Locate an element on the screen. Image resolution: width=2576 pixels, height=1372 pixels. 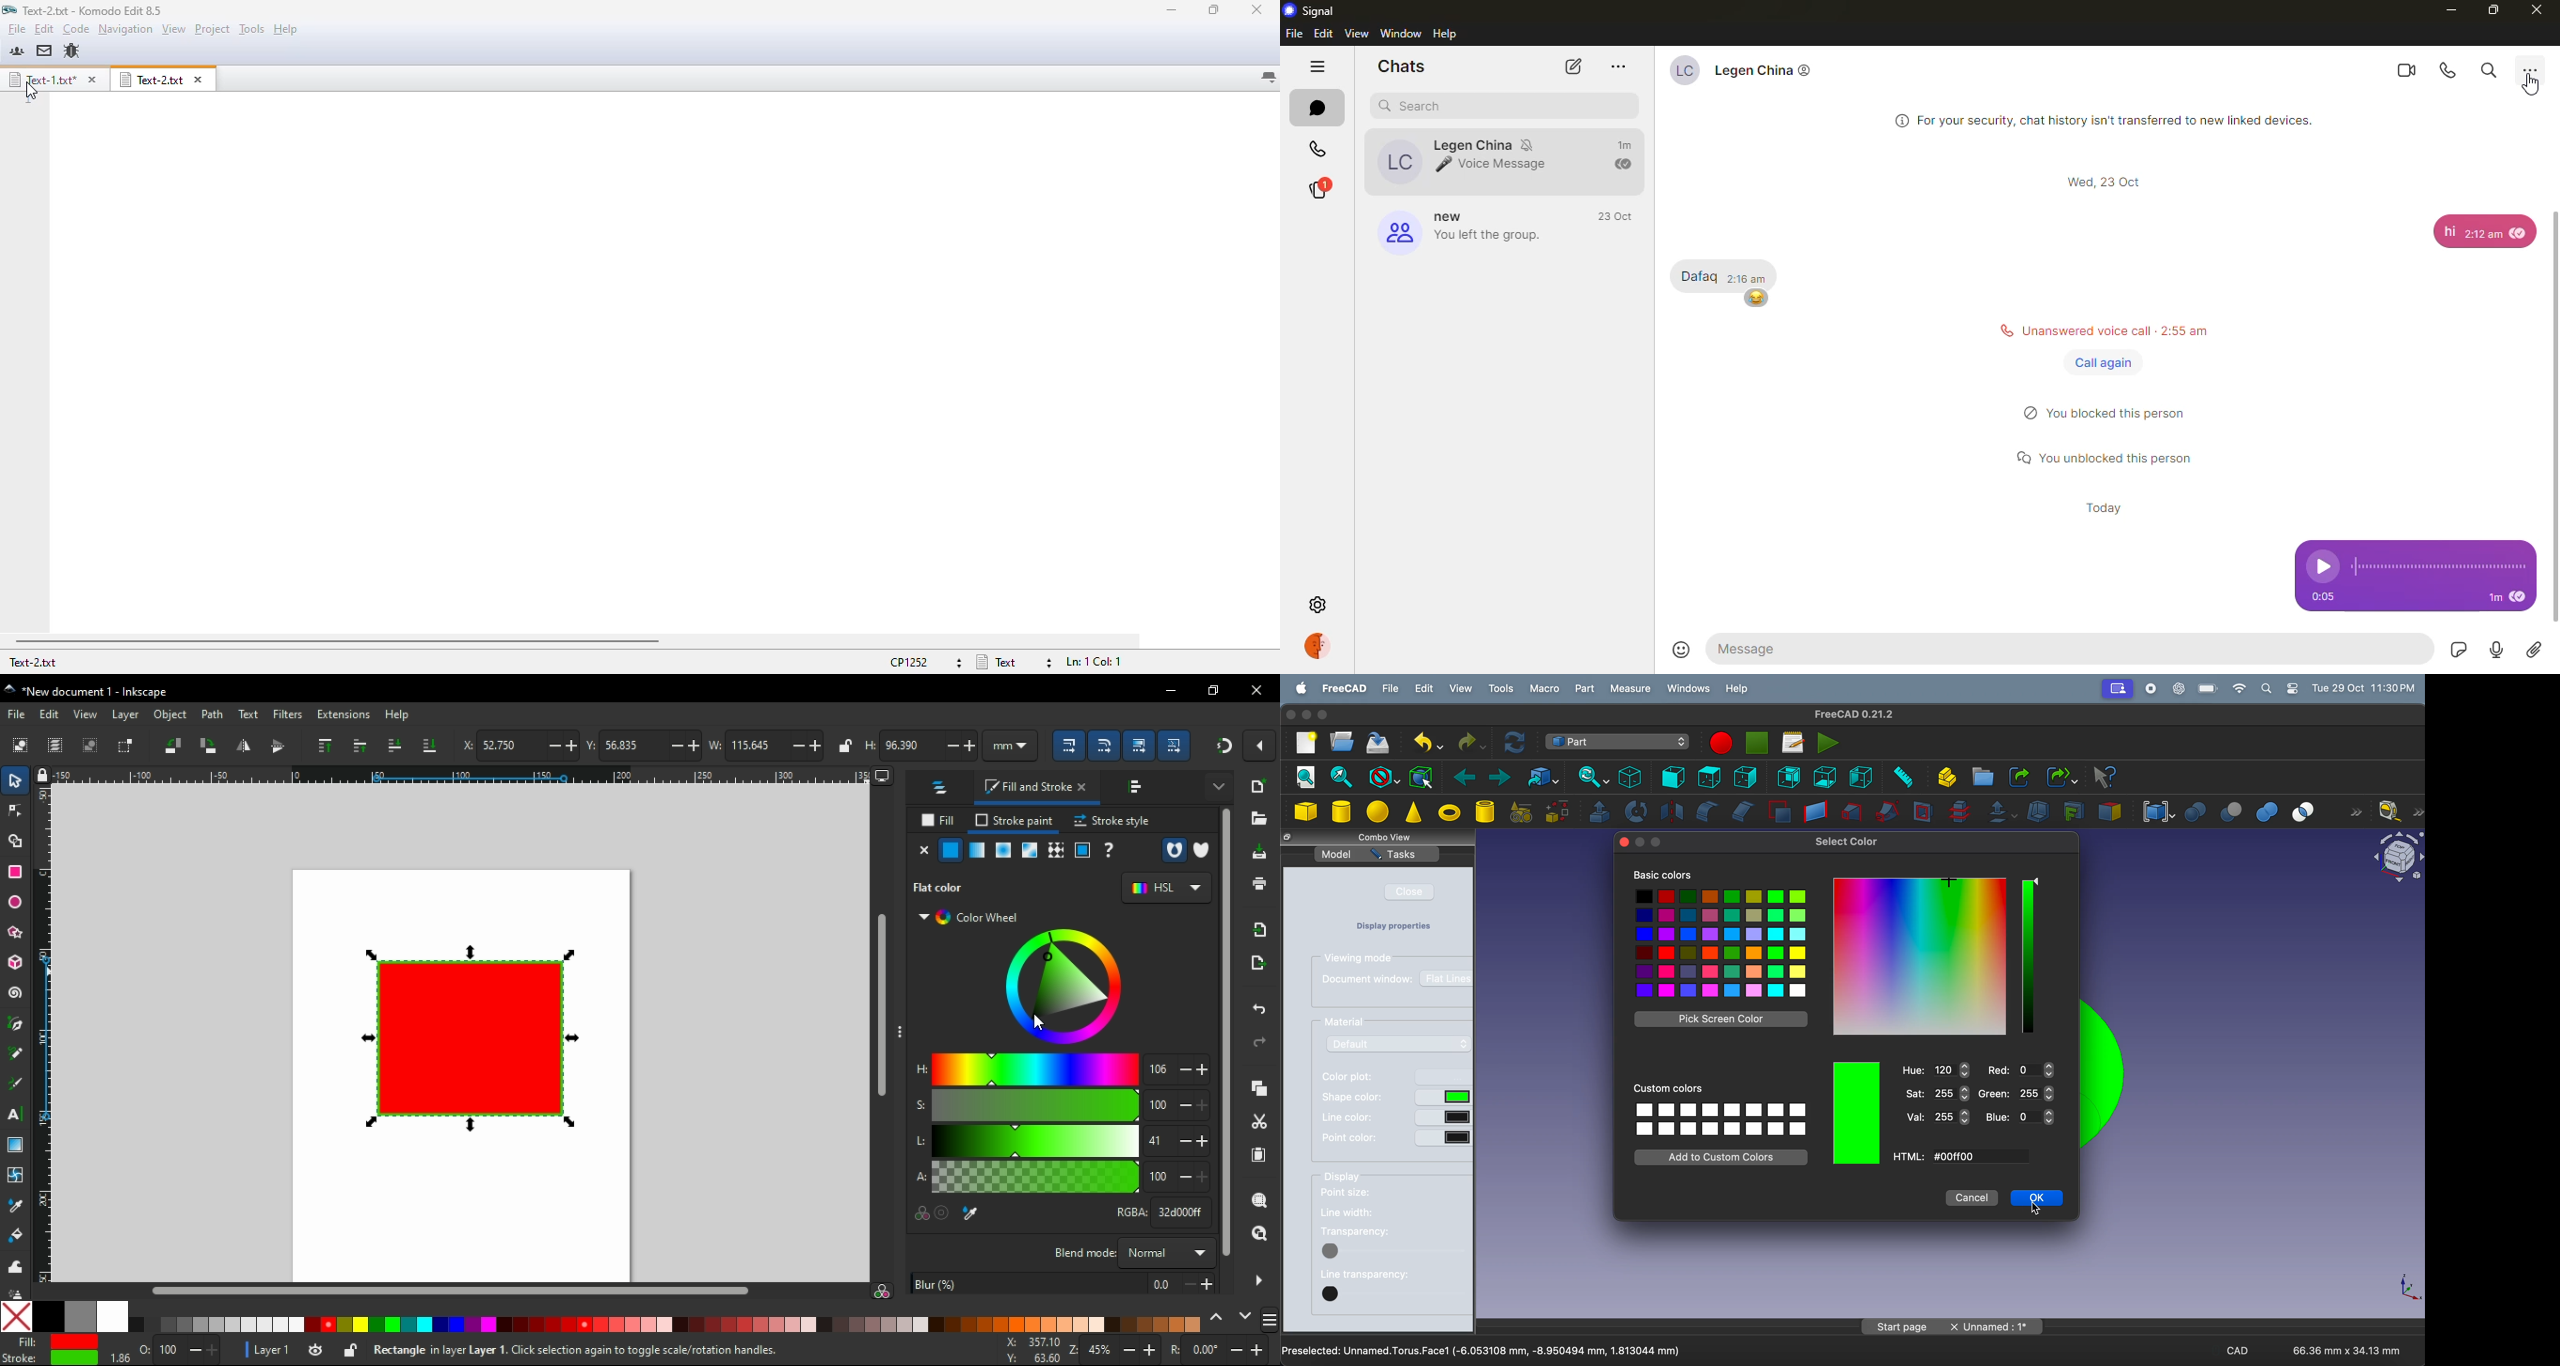
message is located at coordinates (2439, 231).